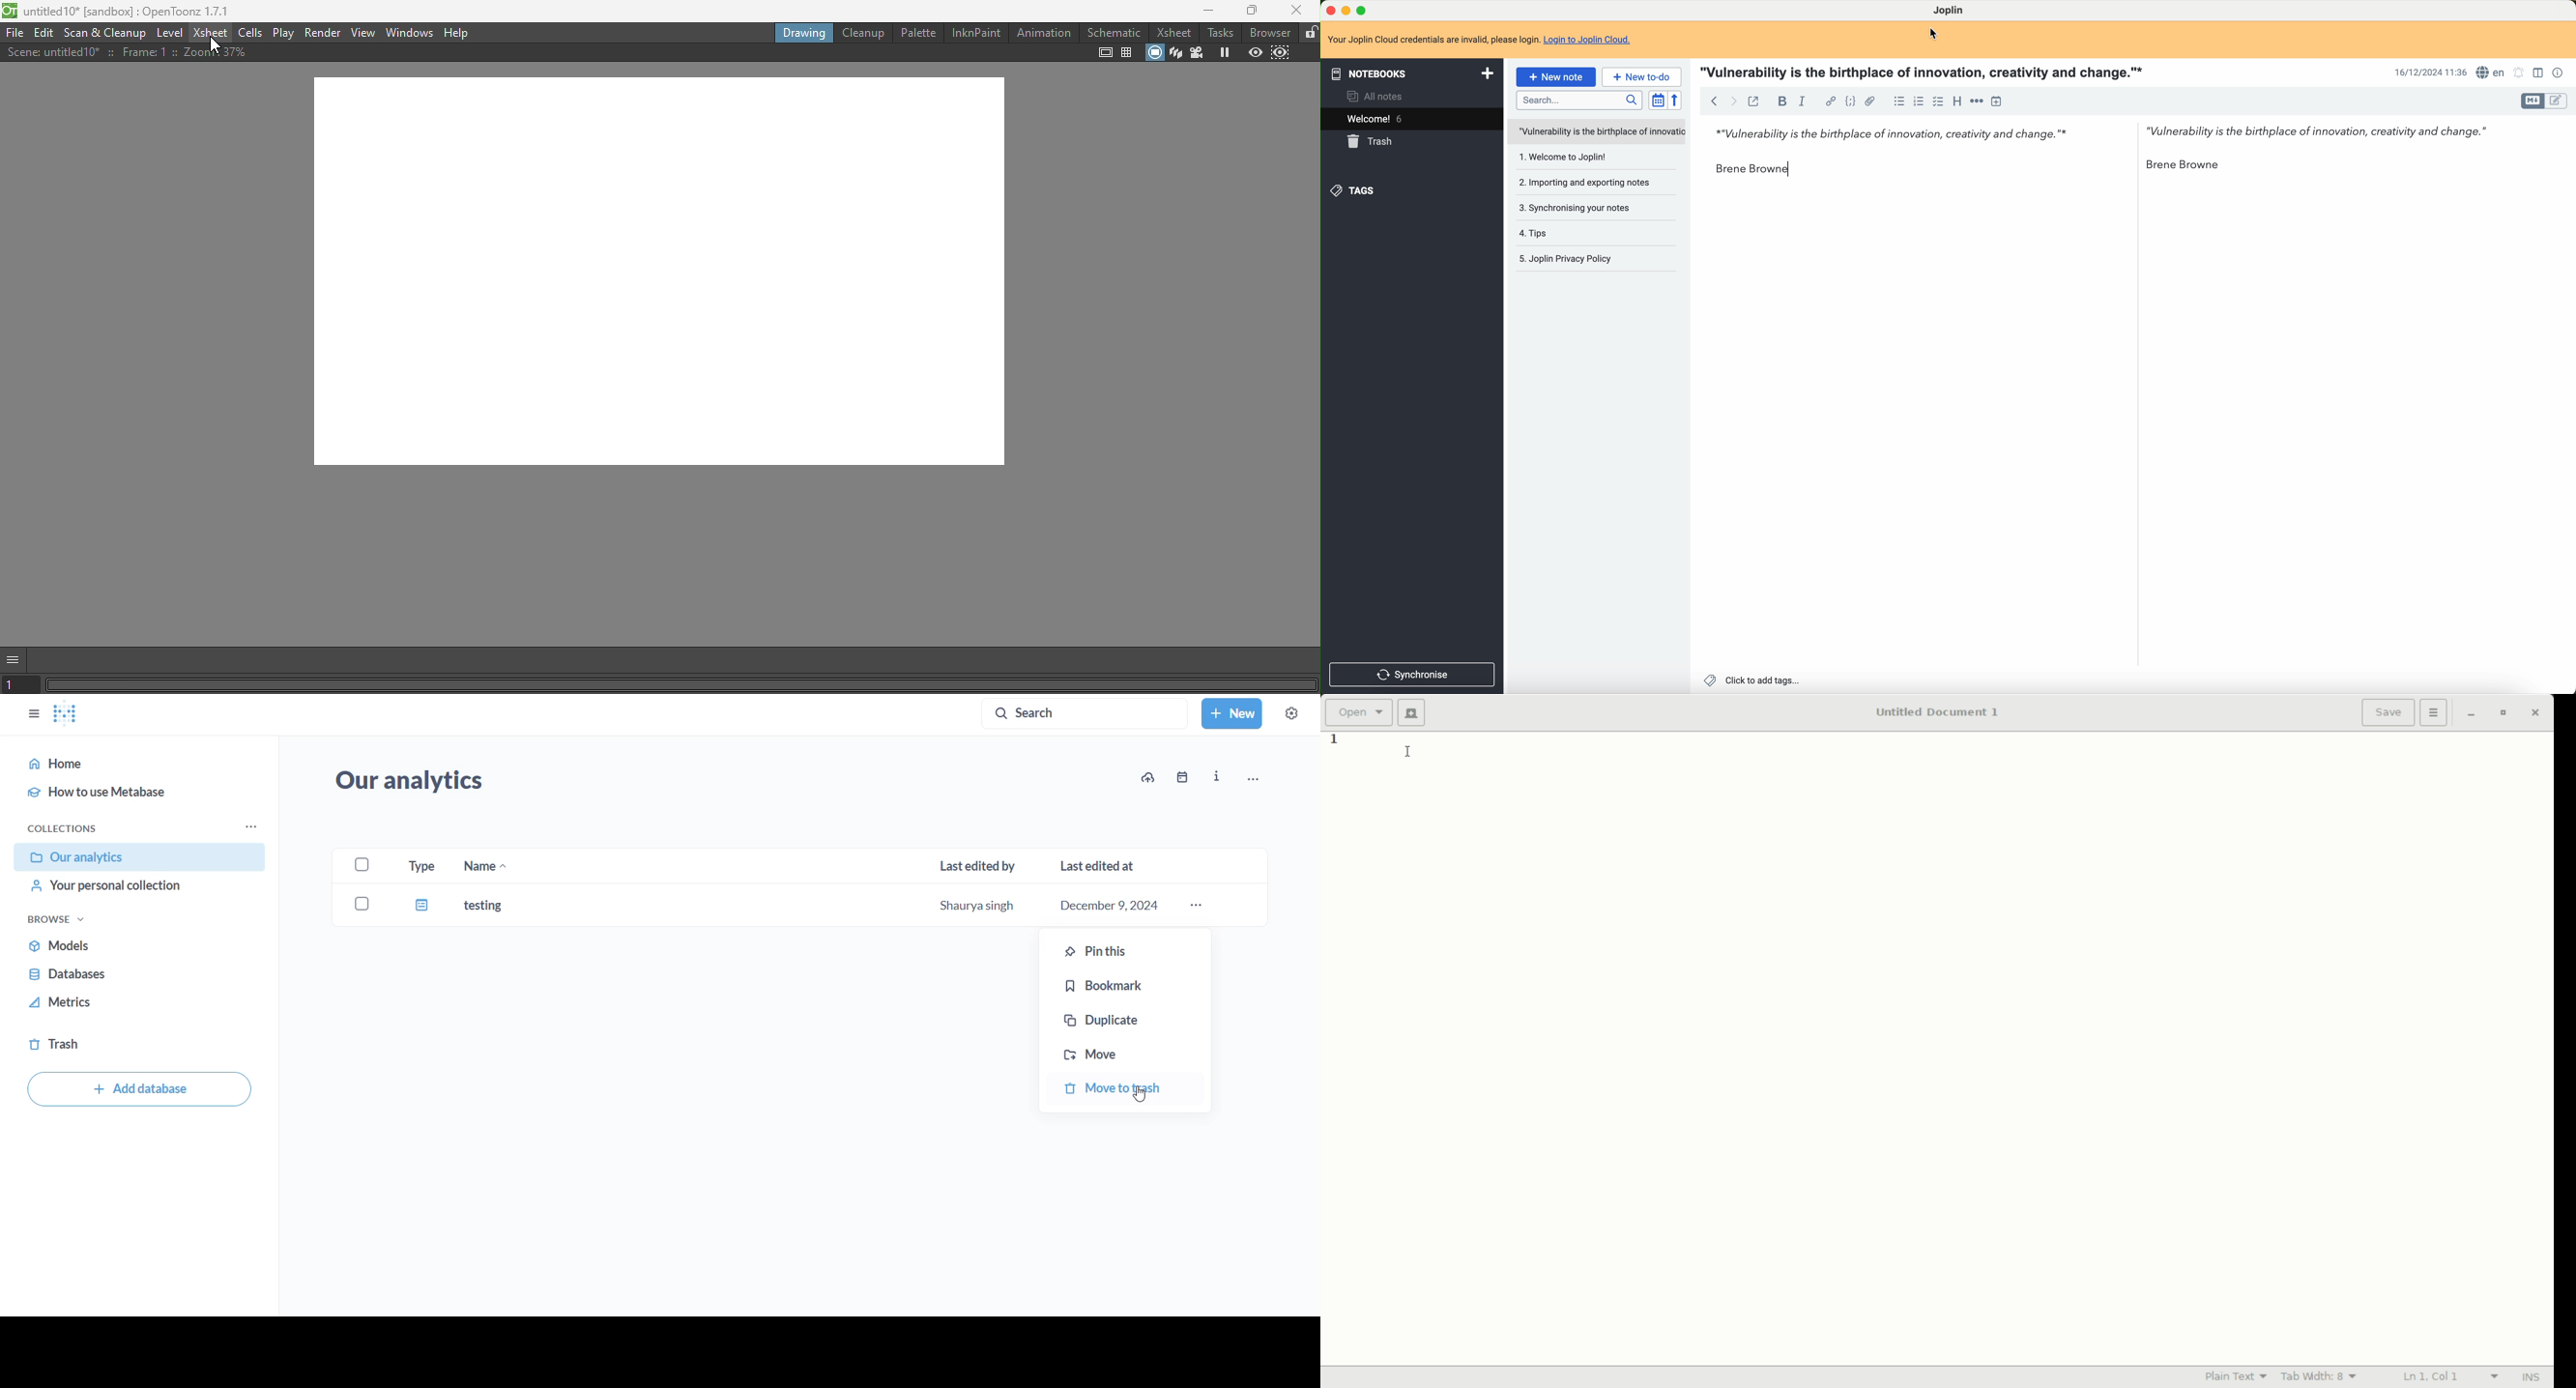 Image resolution: width=2576 pixels, height=1400 pixels. Describe the element at coordinates (1829, 100) in the screenshot. I see `hyperlink` at that location.